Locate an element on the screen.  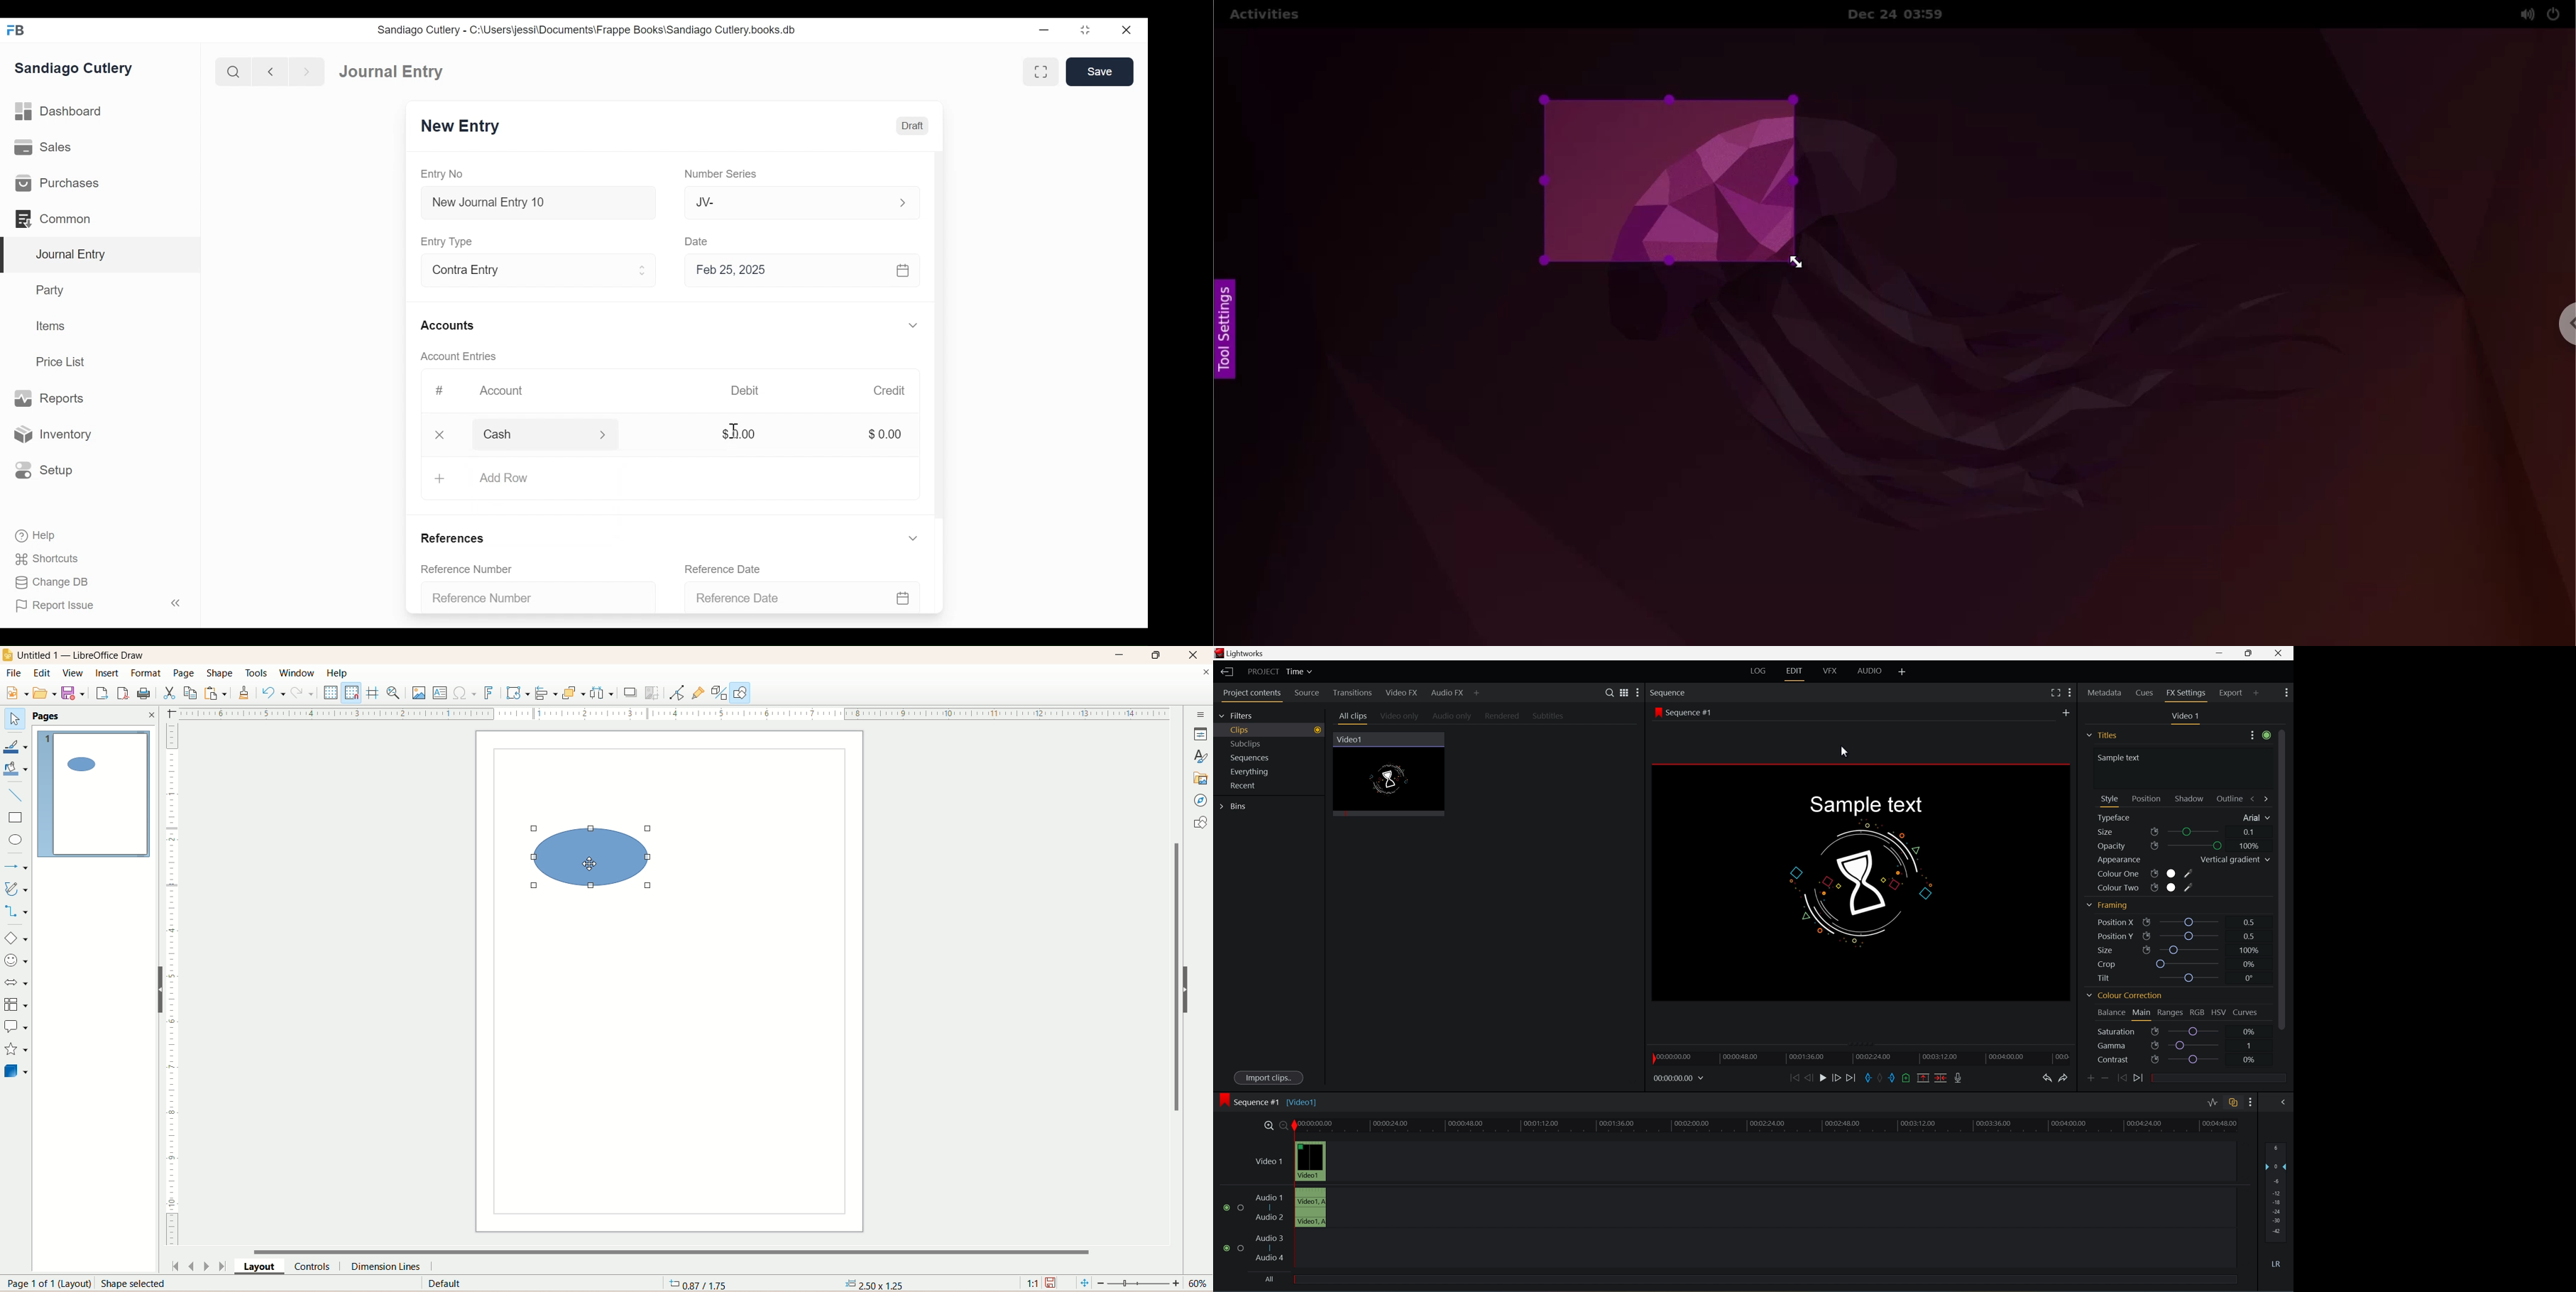
snap to grid is located at coordinates (355, 694).